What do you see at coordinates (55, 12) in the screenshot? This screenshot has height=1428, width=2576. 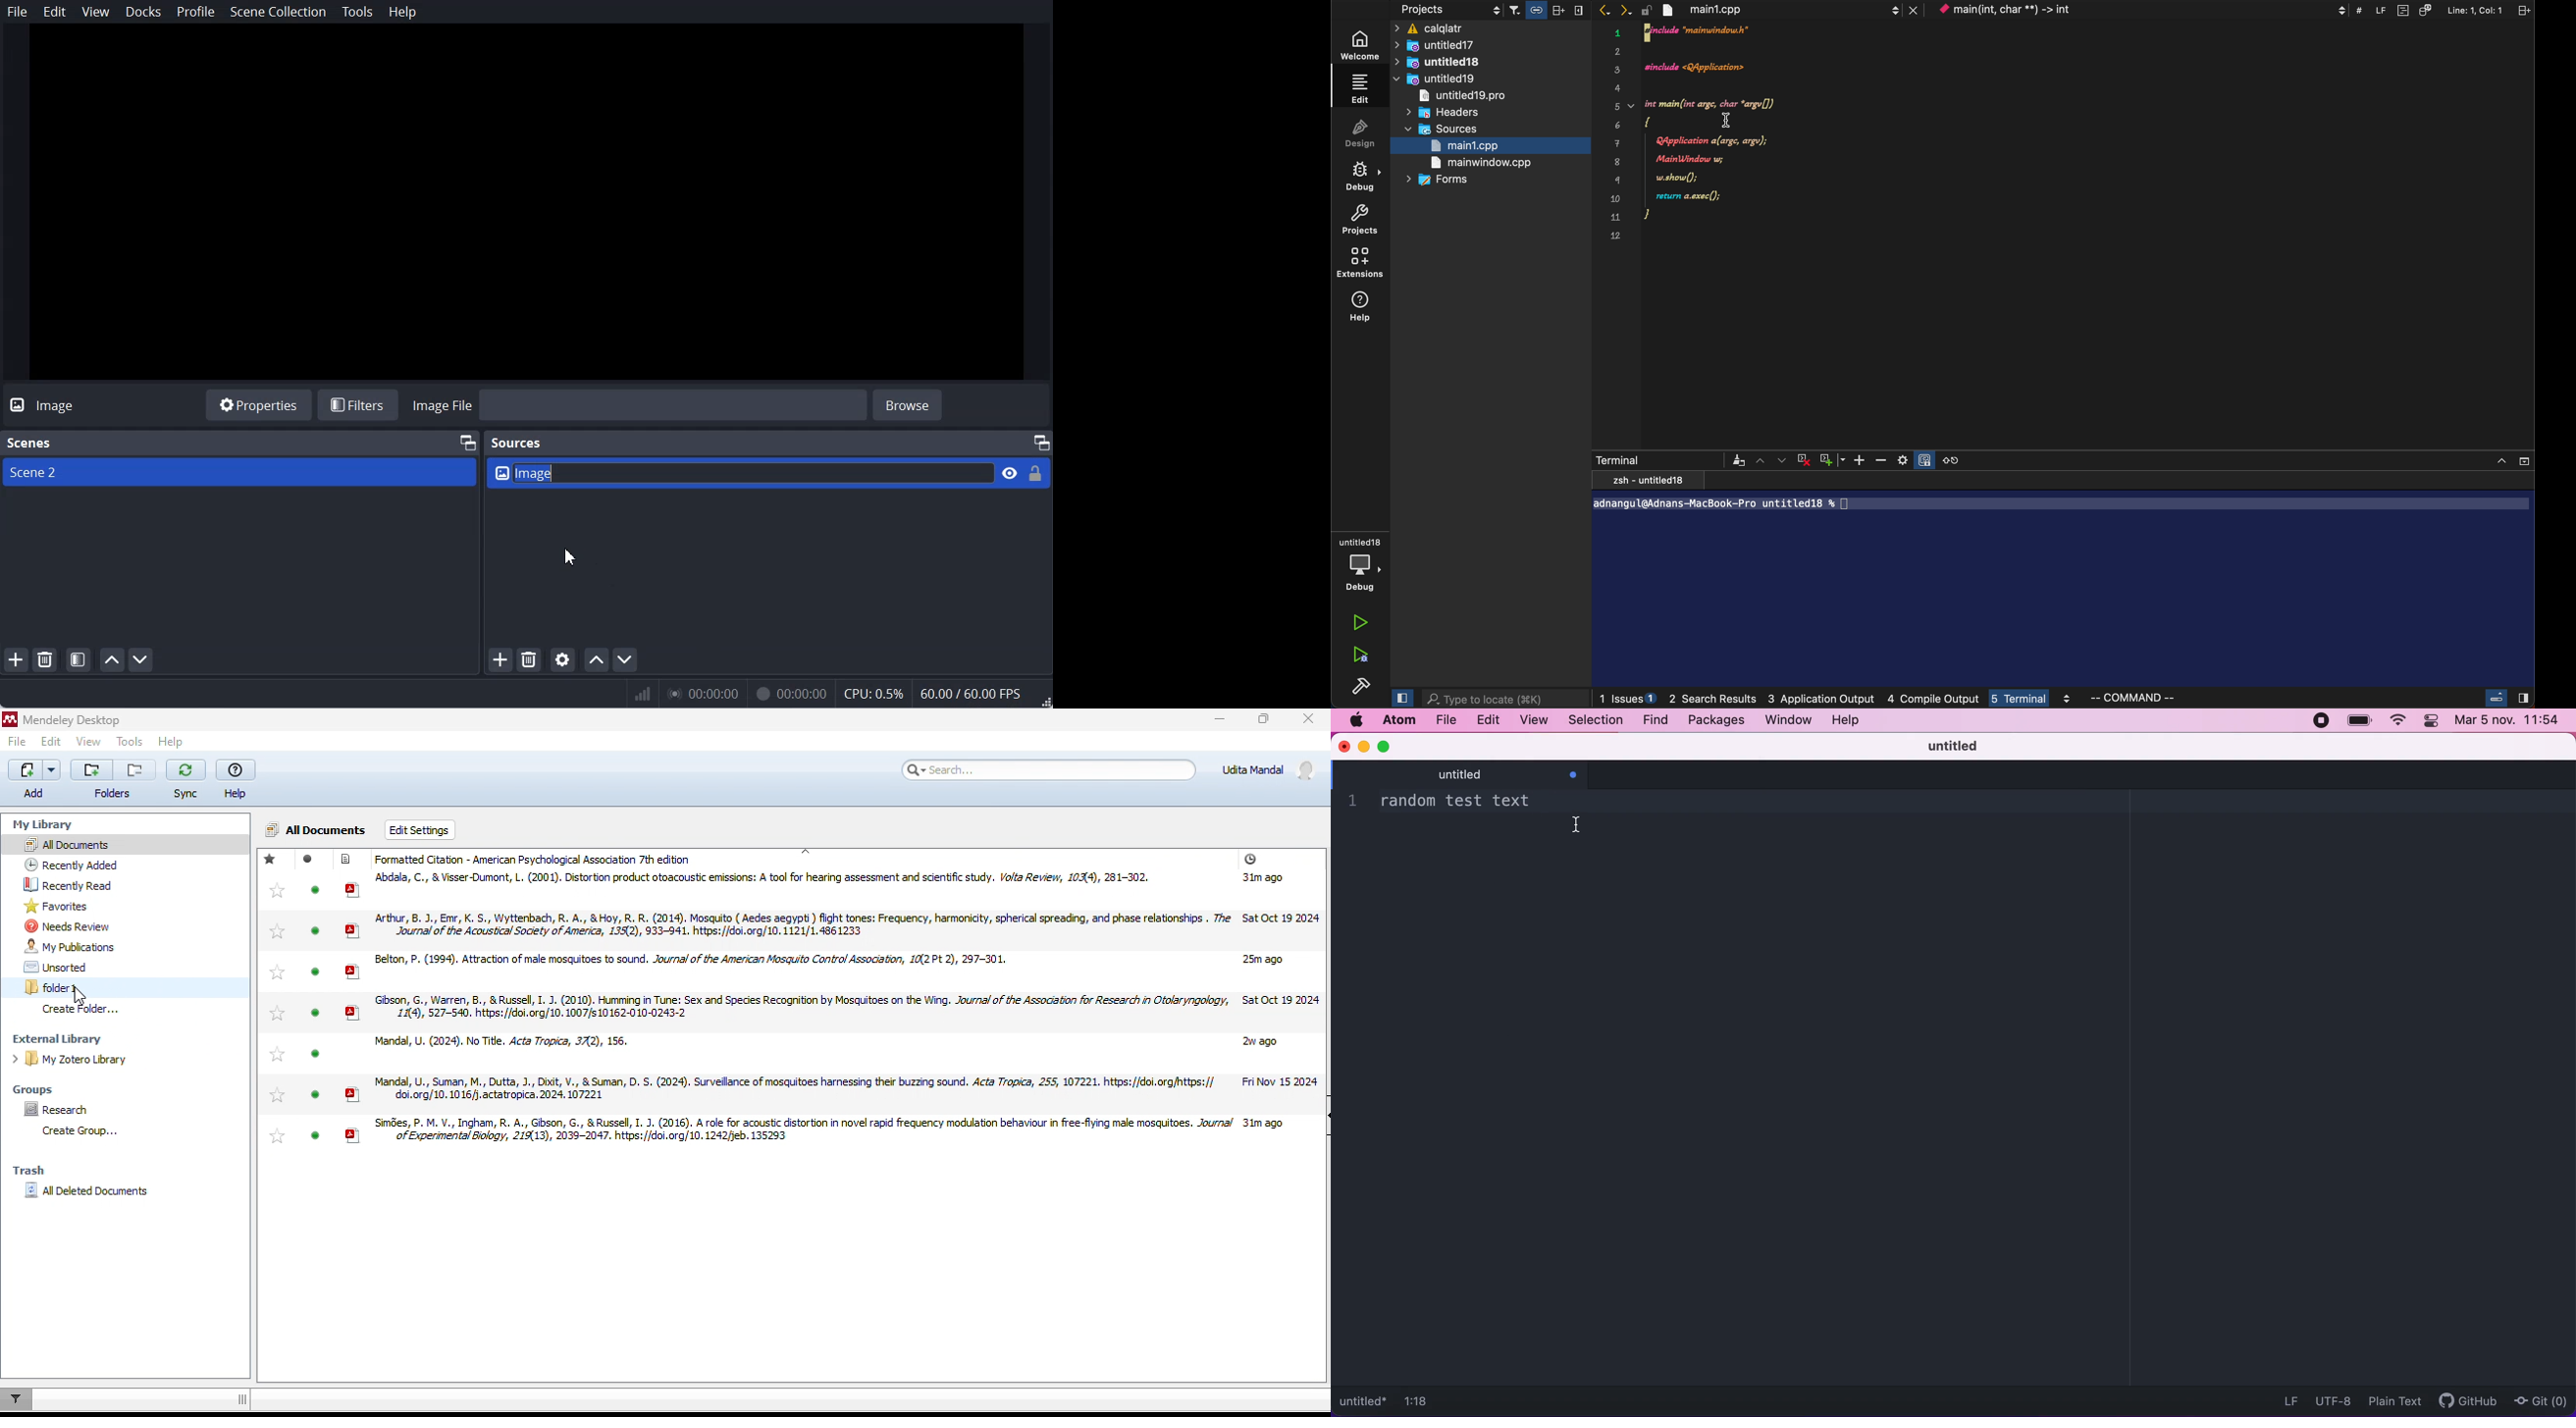 I see `Edit` at bounding box center [55, 12].